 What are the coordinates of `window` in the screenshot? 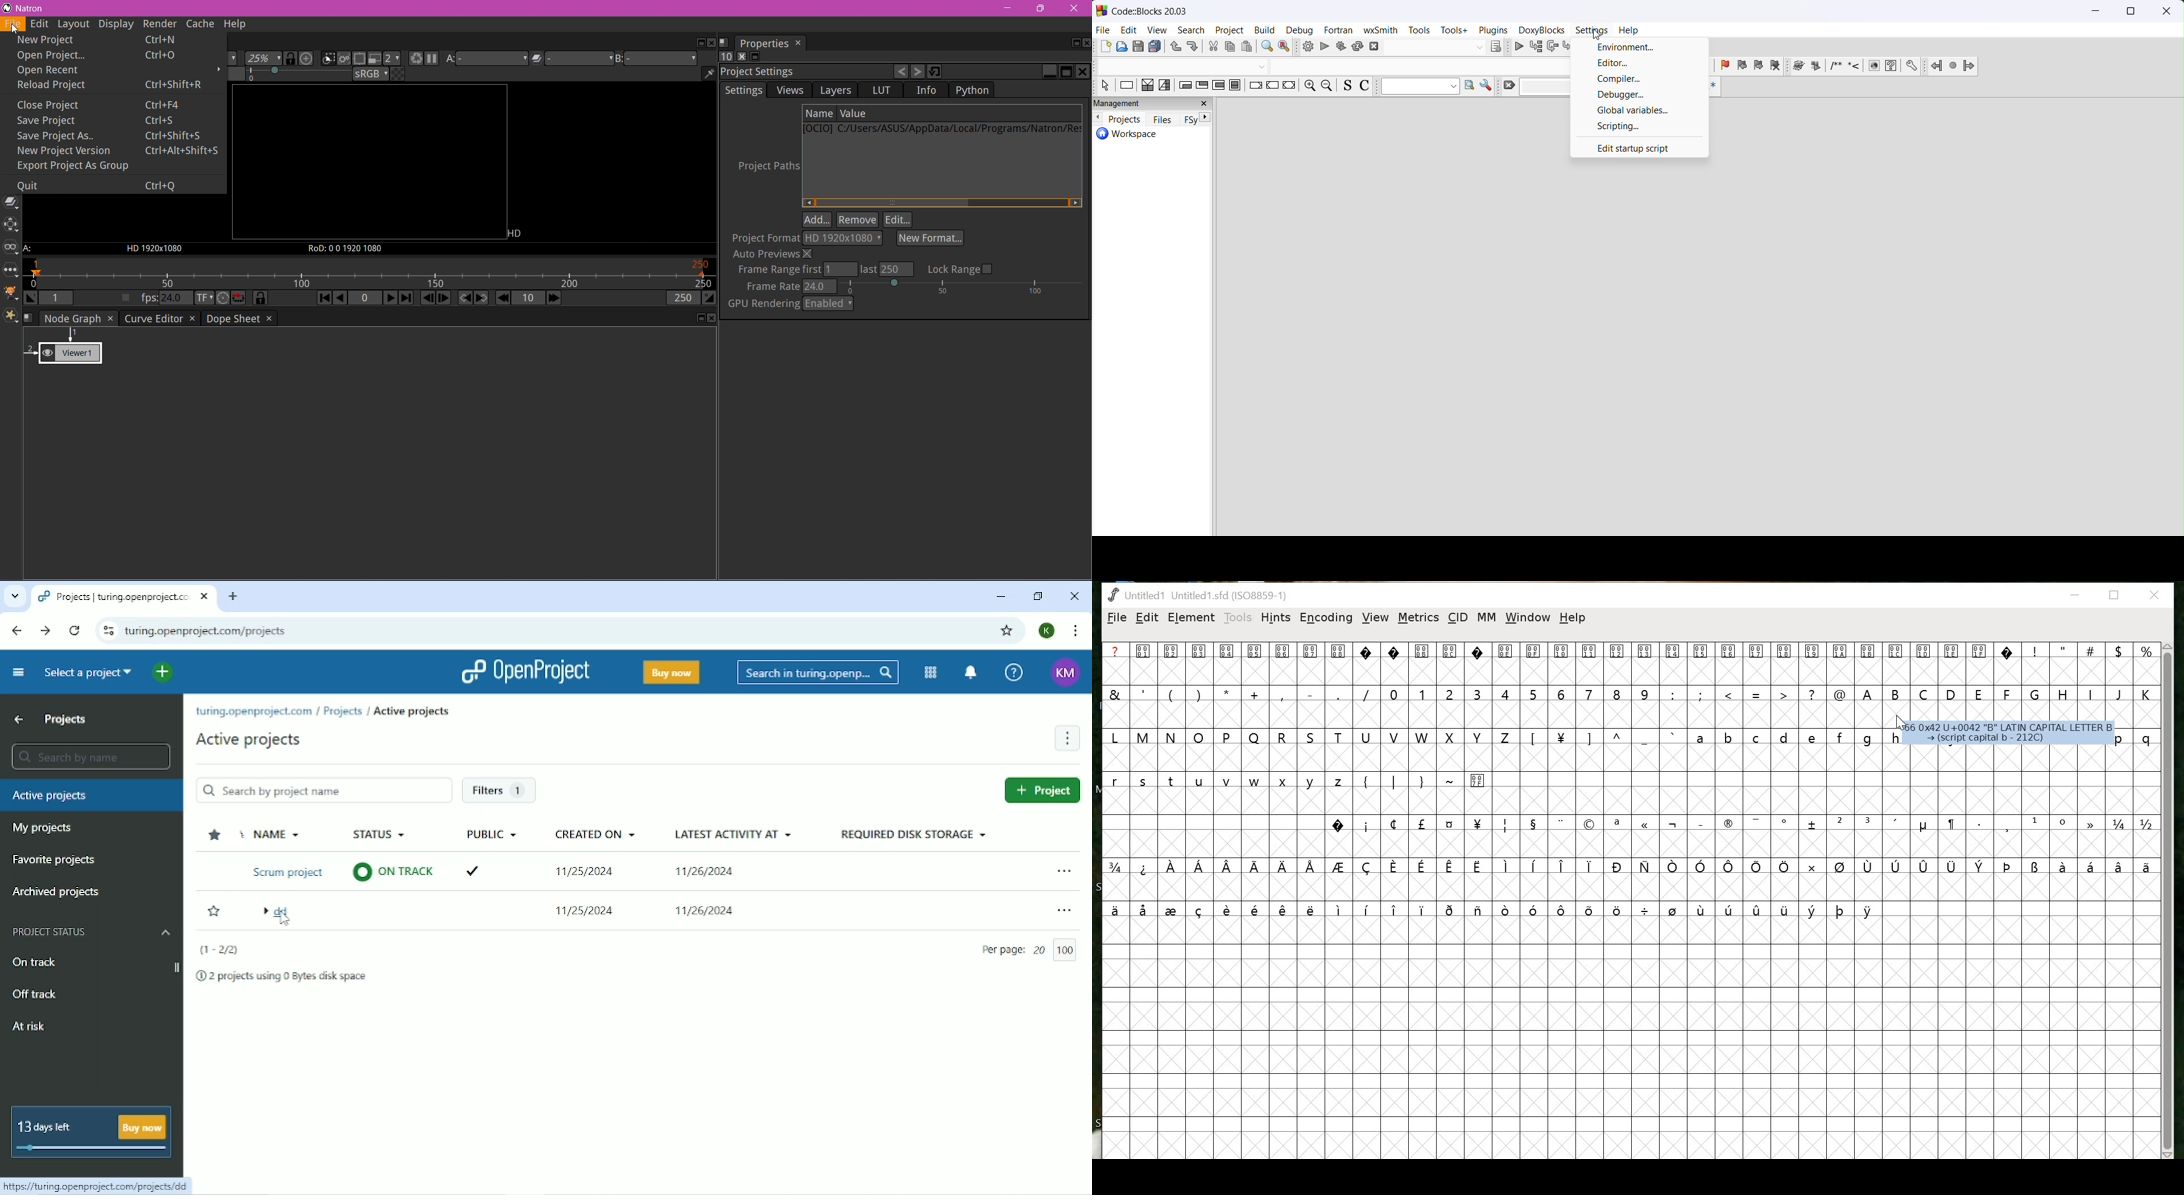 It's located at (1528, 617).